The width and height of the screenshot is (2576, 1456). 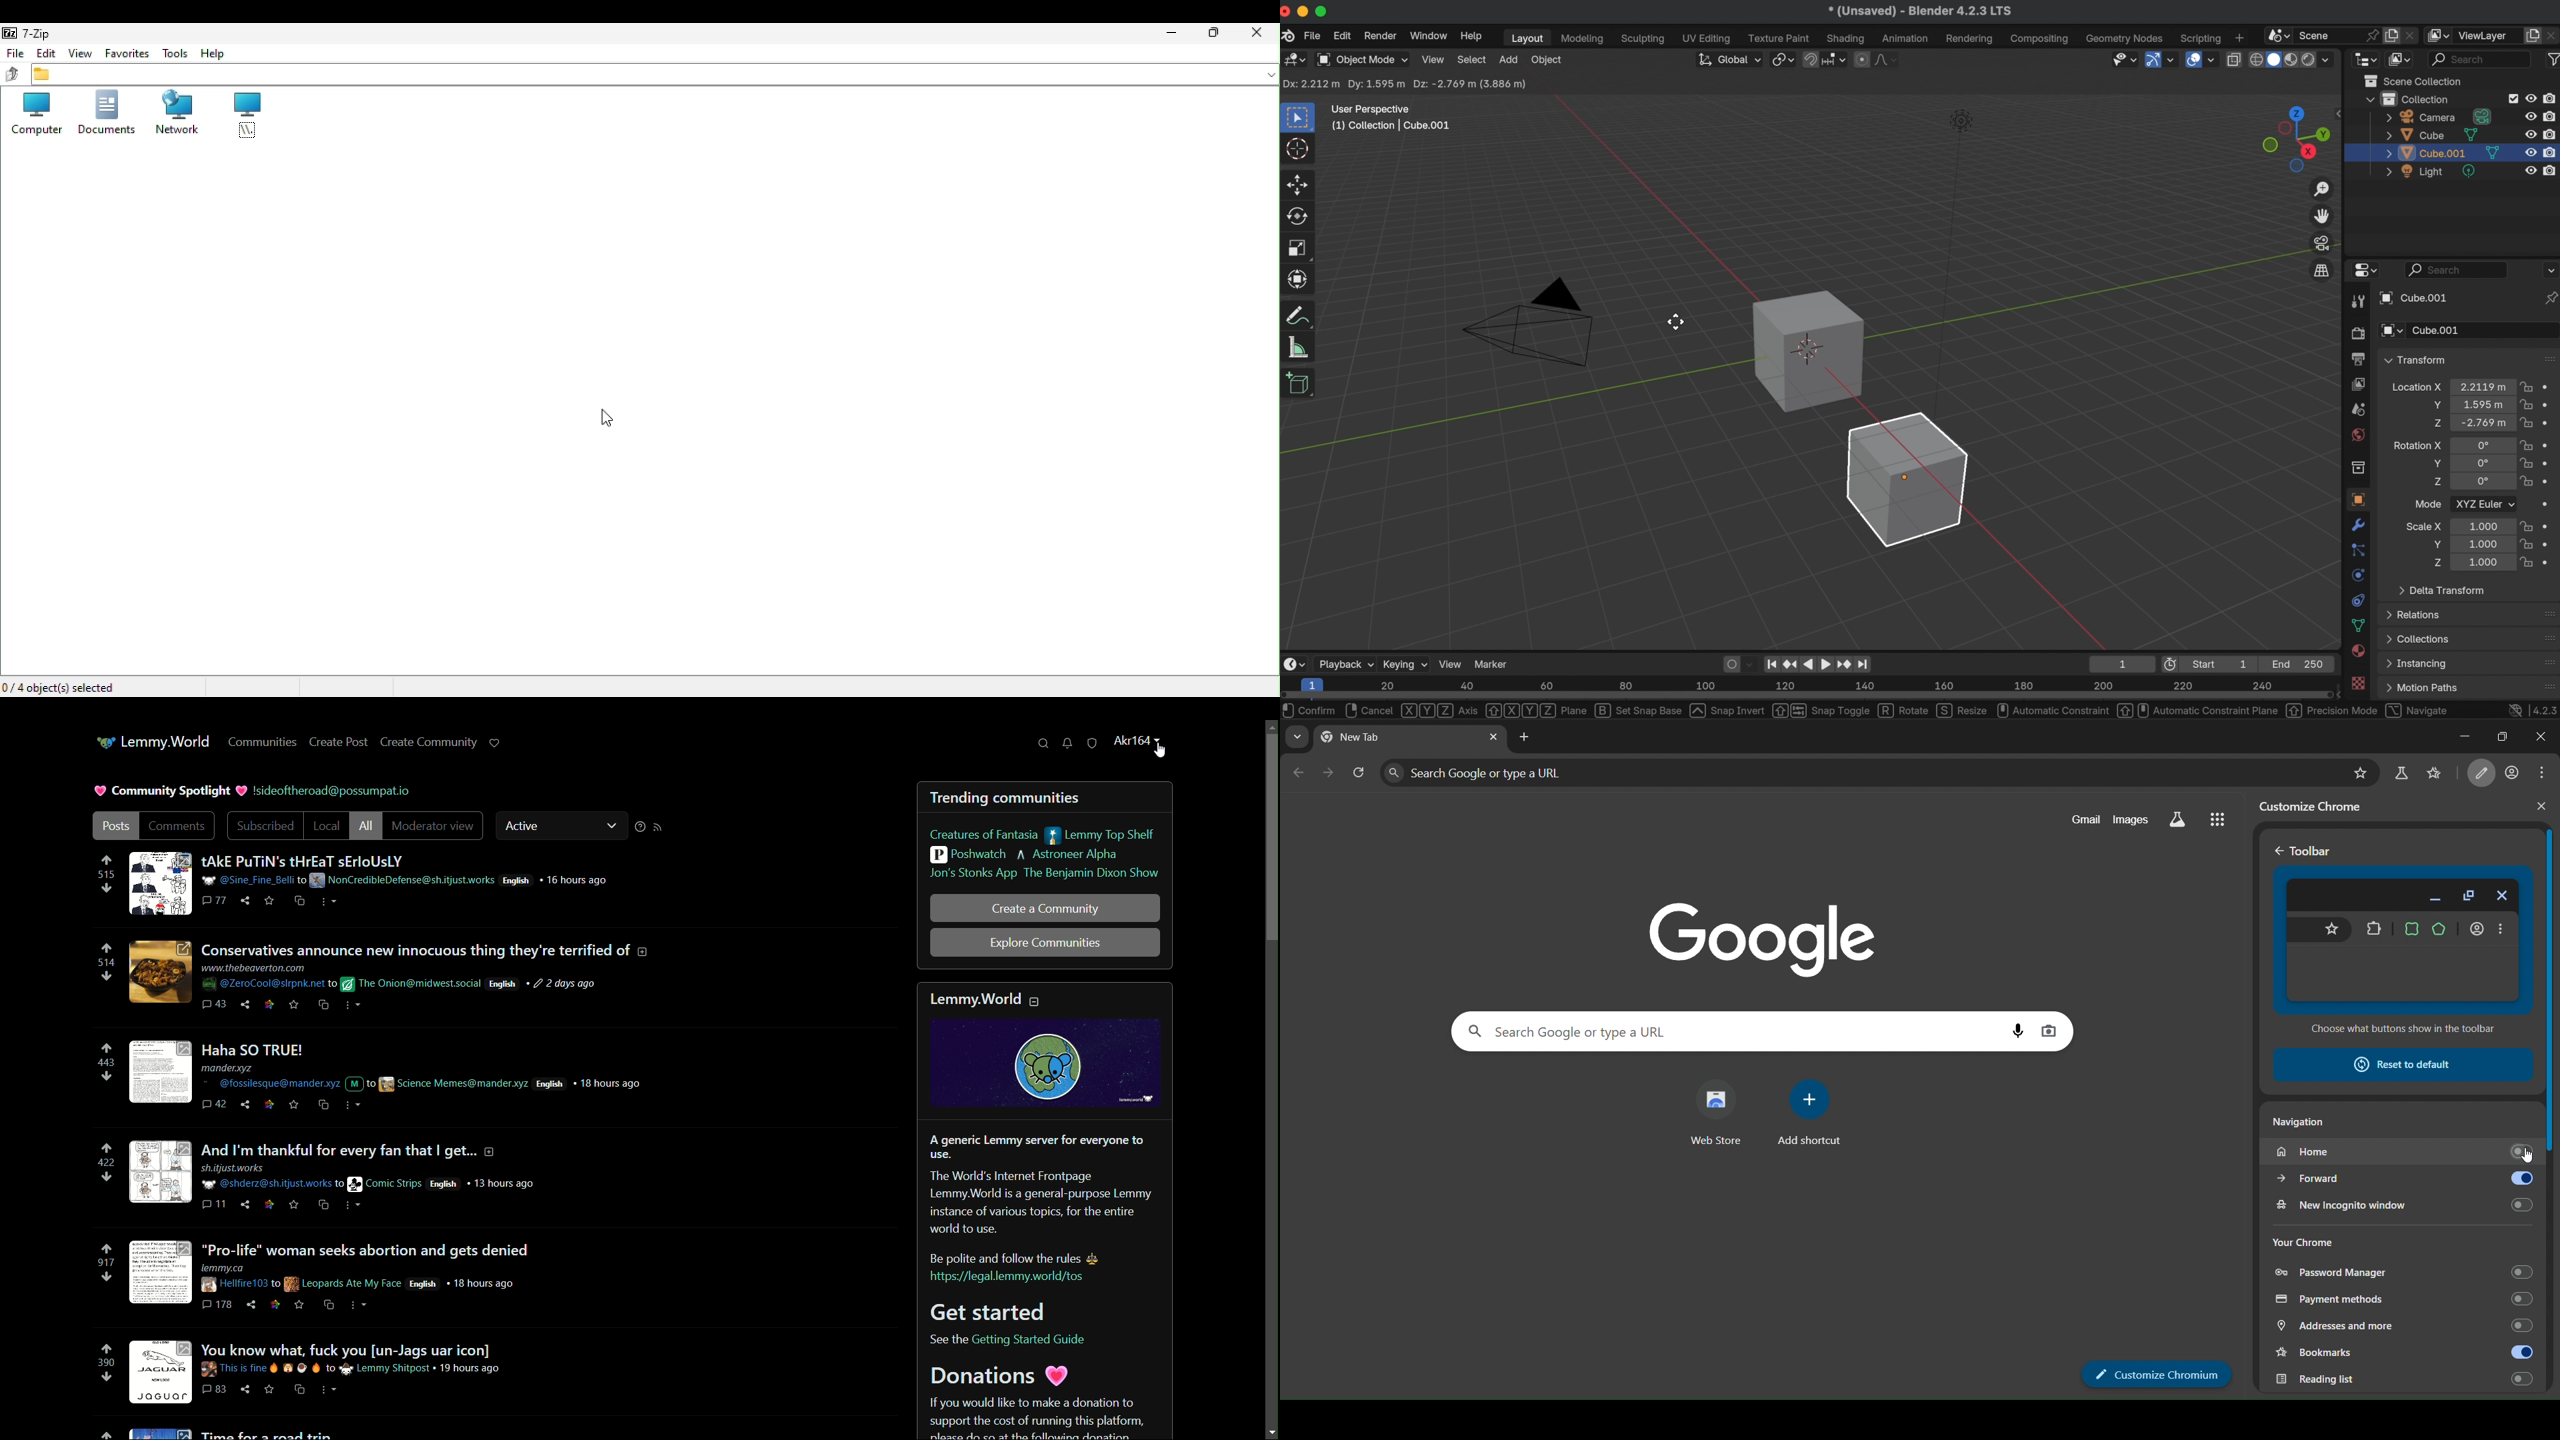 What do you see at coordinates (1472, 59) in the screenshot?
I see `select` at bounding box center [1472, 59].